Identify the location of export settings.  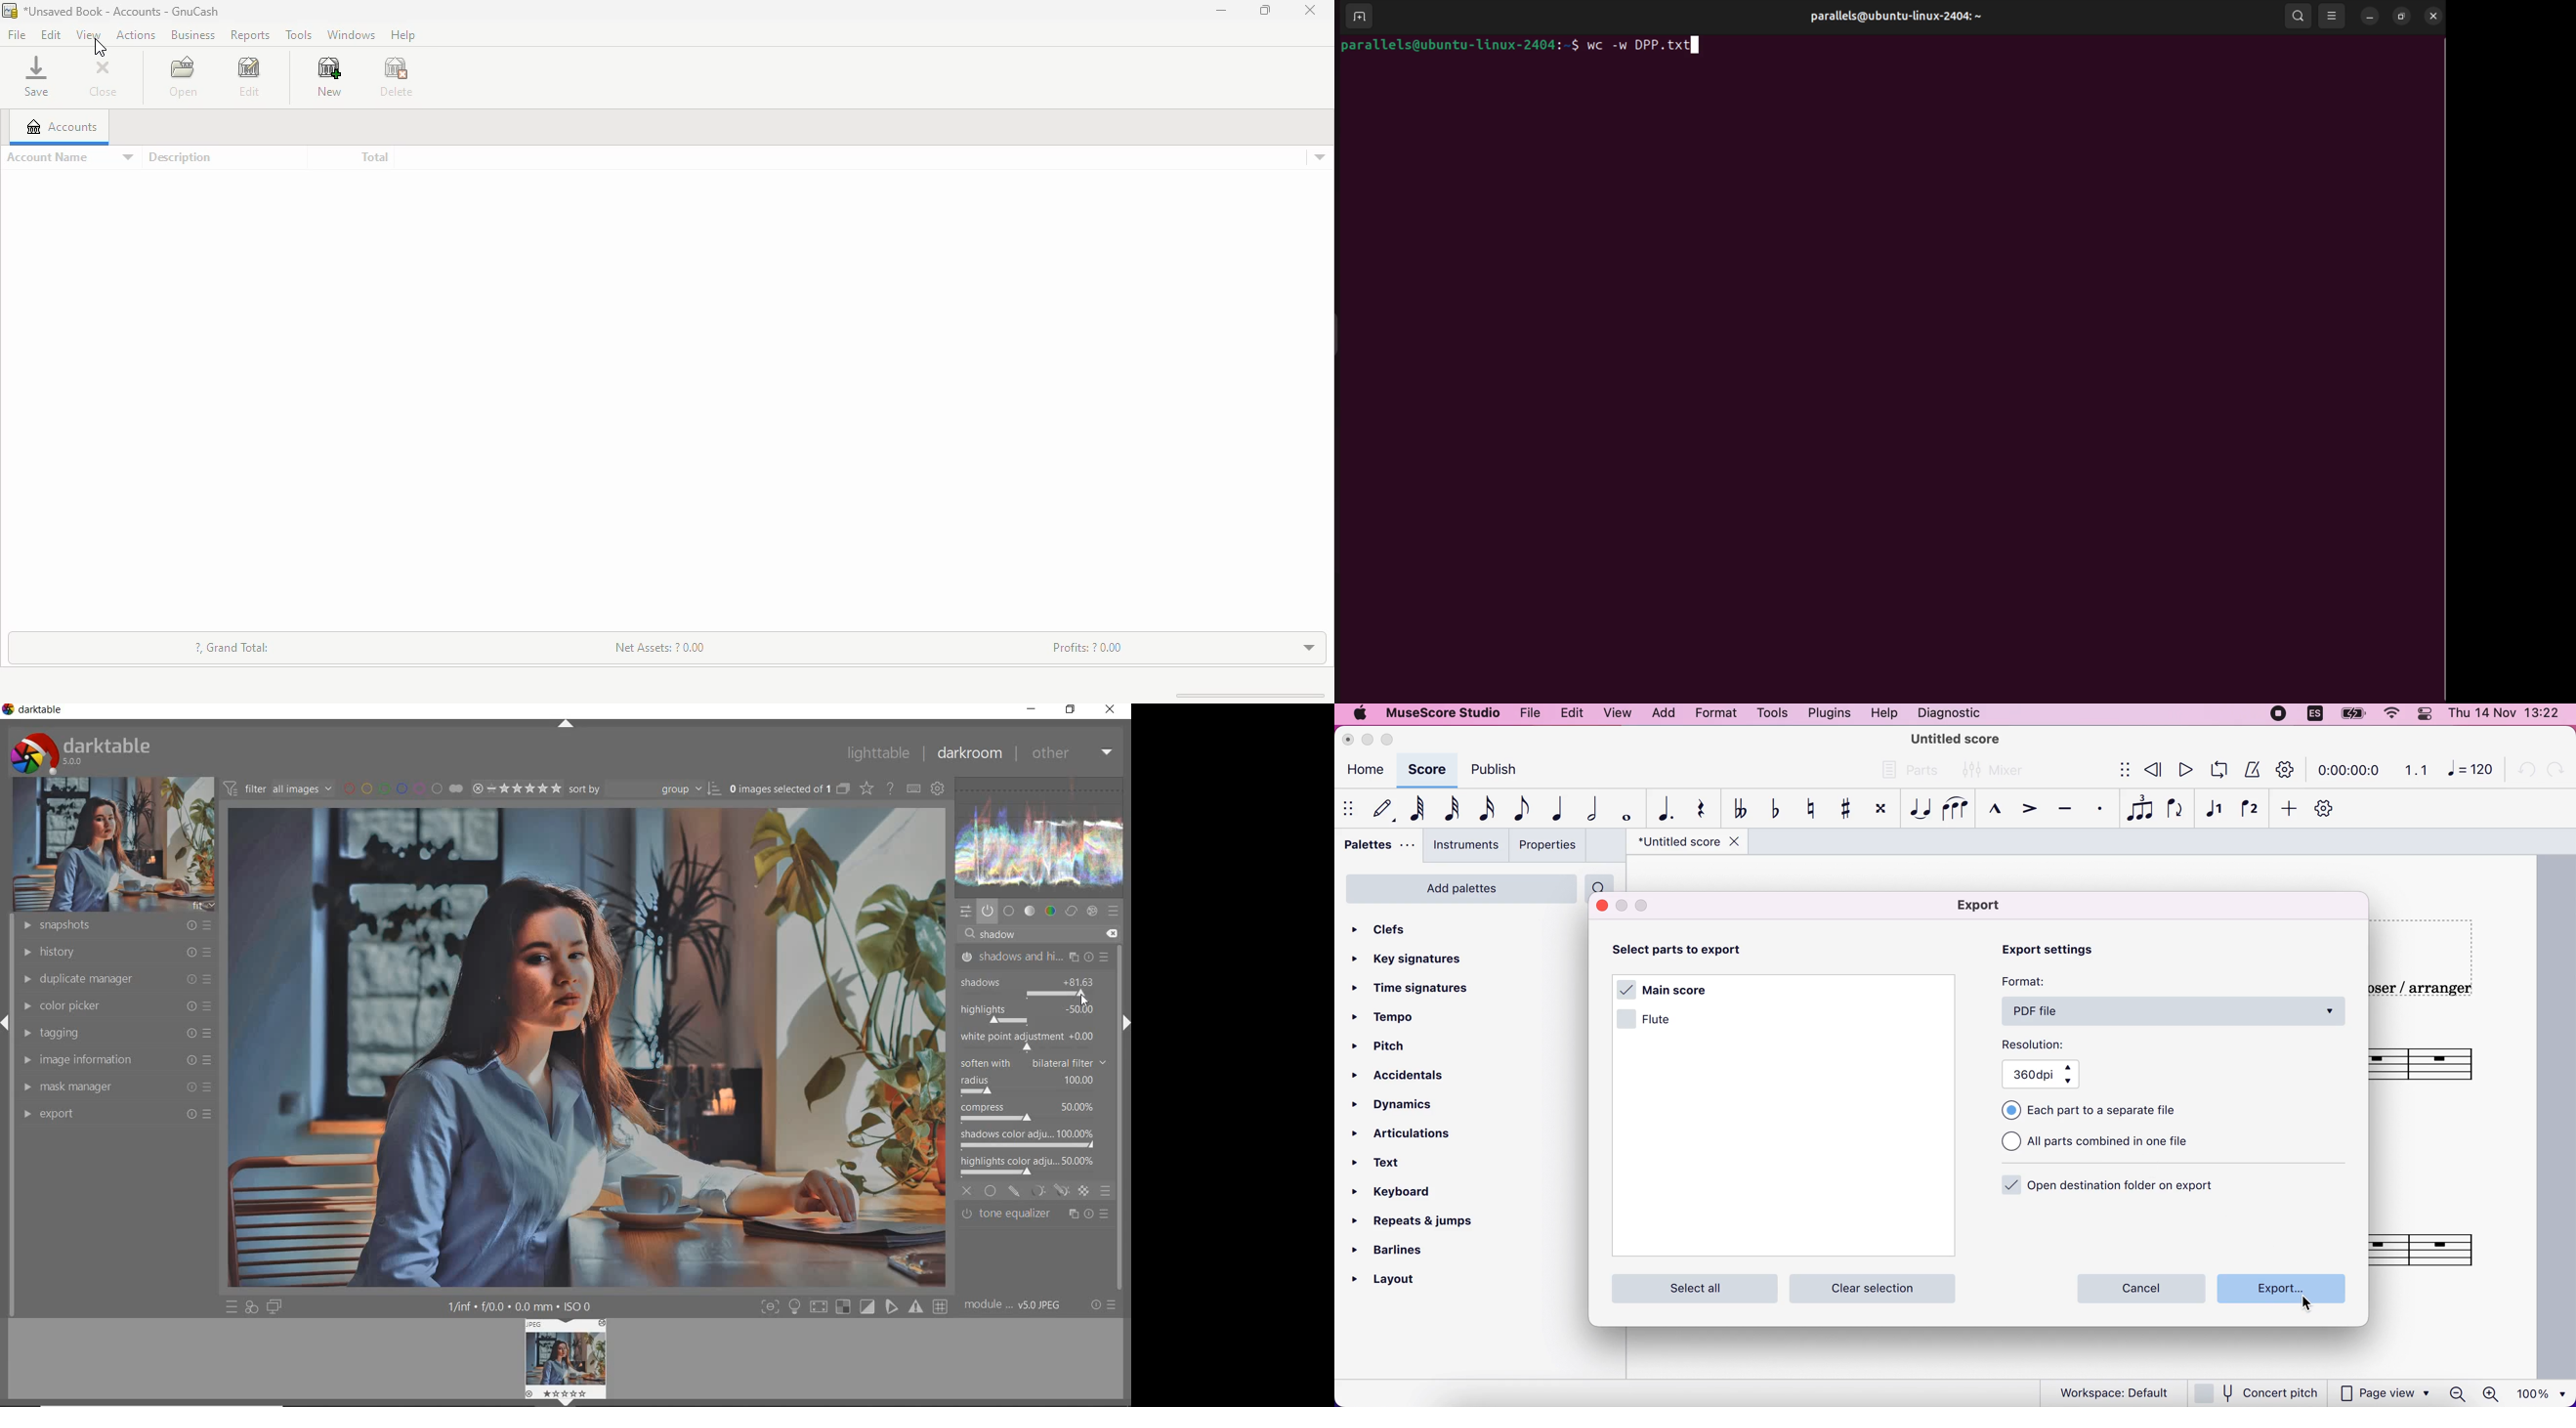
(2059, 954).